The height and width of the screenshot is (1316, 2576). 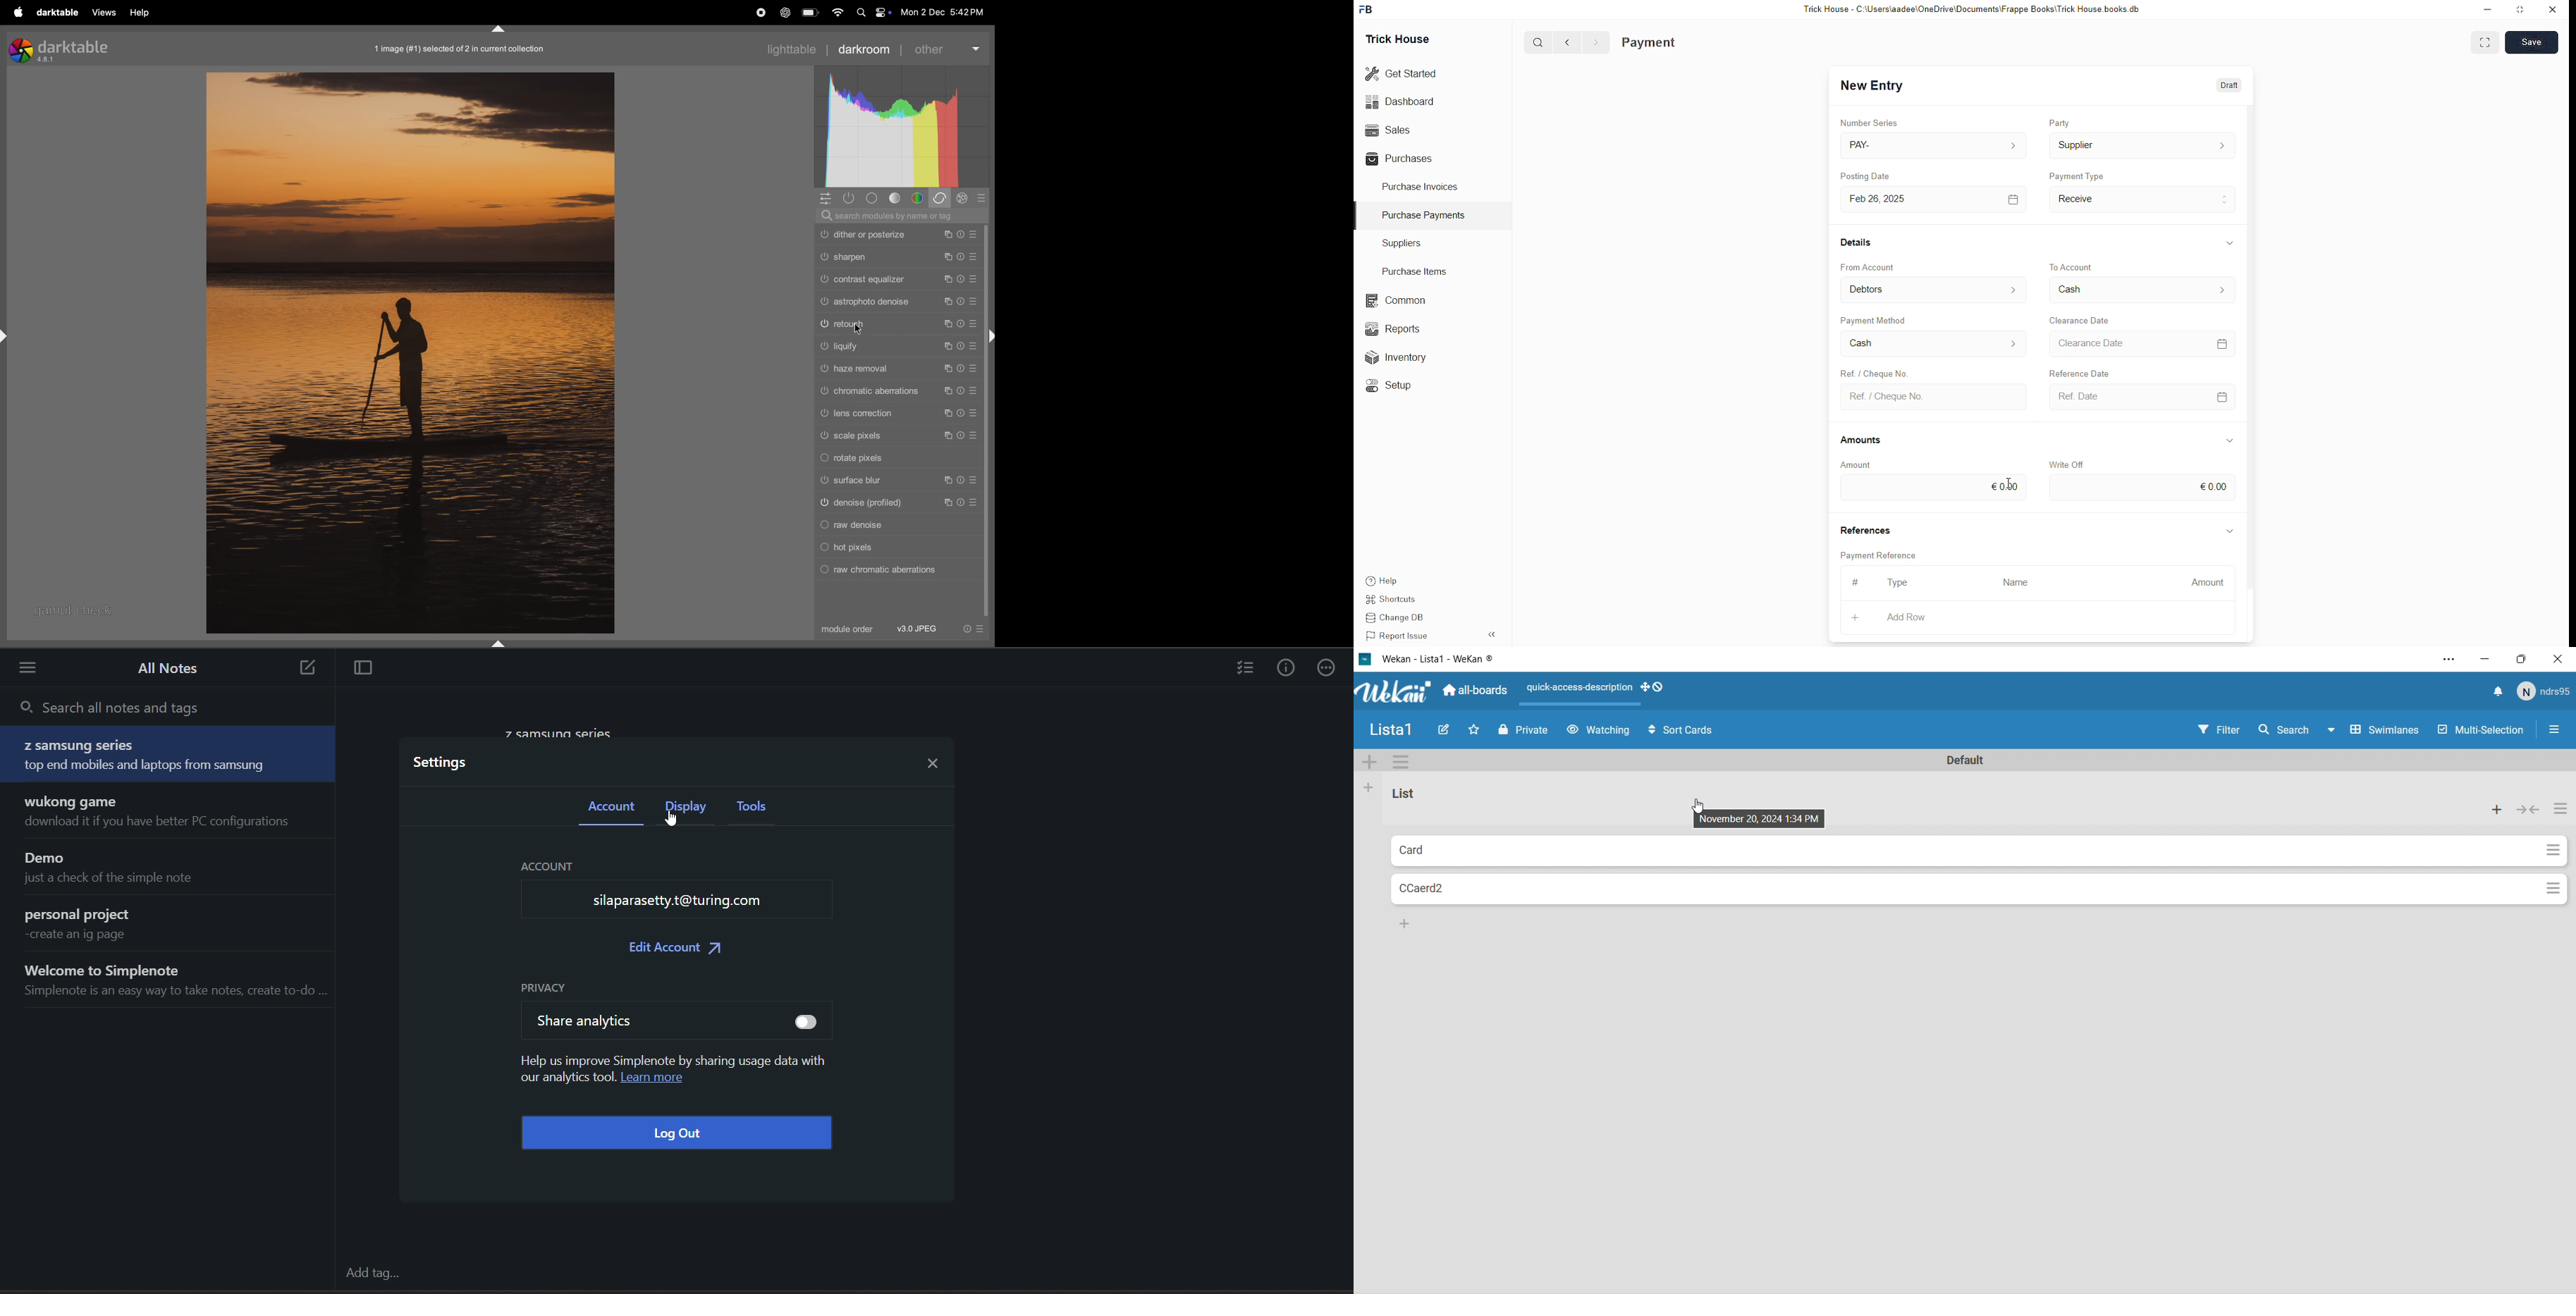 I want to click on darktable, so click(x=58, y=12).